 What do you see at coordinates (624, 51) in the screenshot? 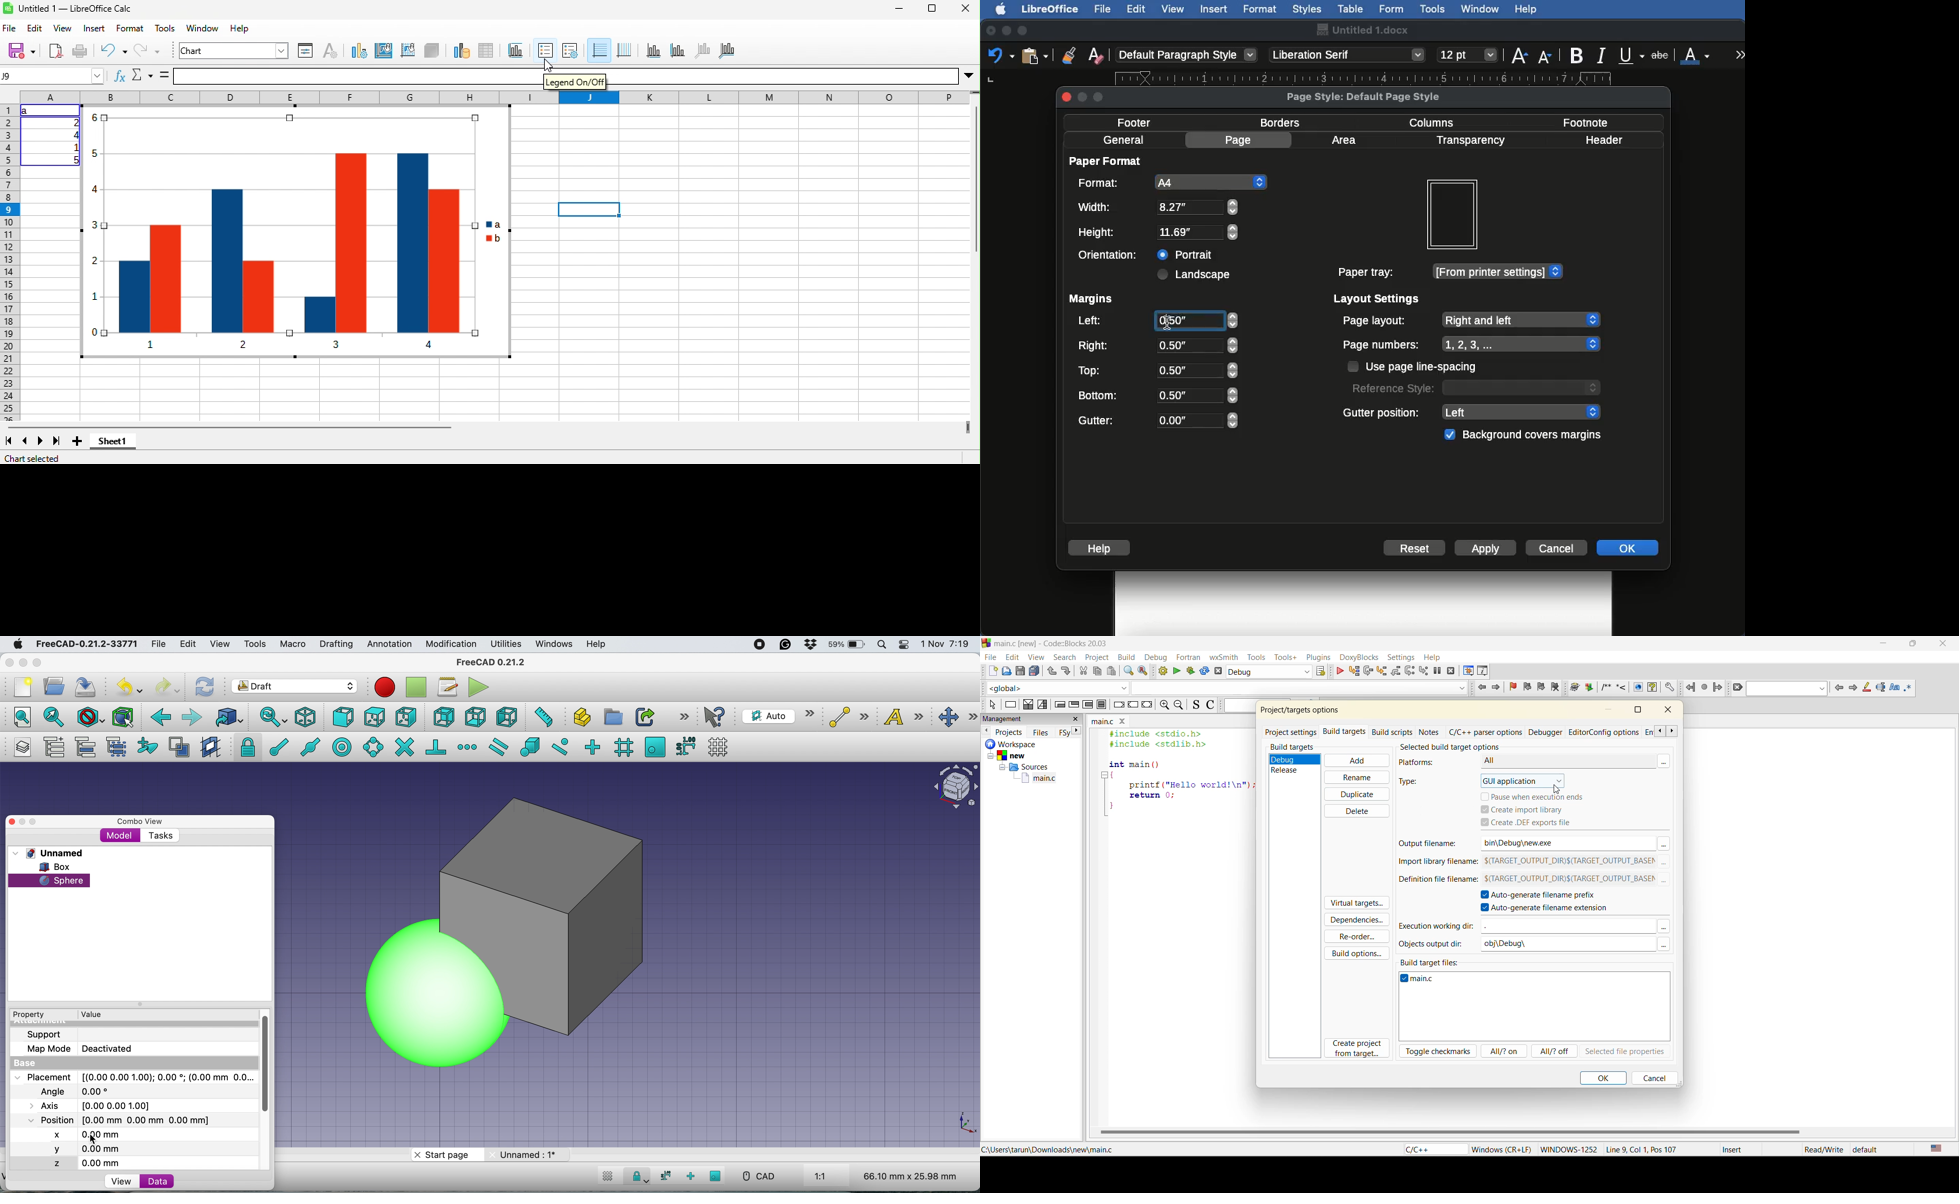
I see `vertical grids` at bounding box center [624, 51].